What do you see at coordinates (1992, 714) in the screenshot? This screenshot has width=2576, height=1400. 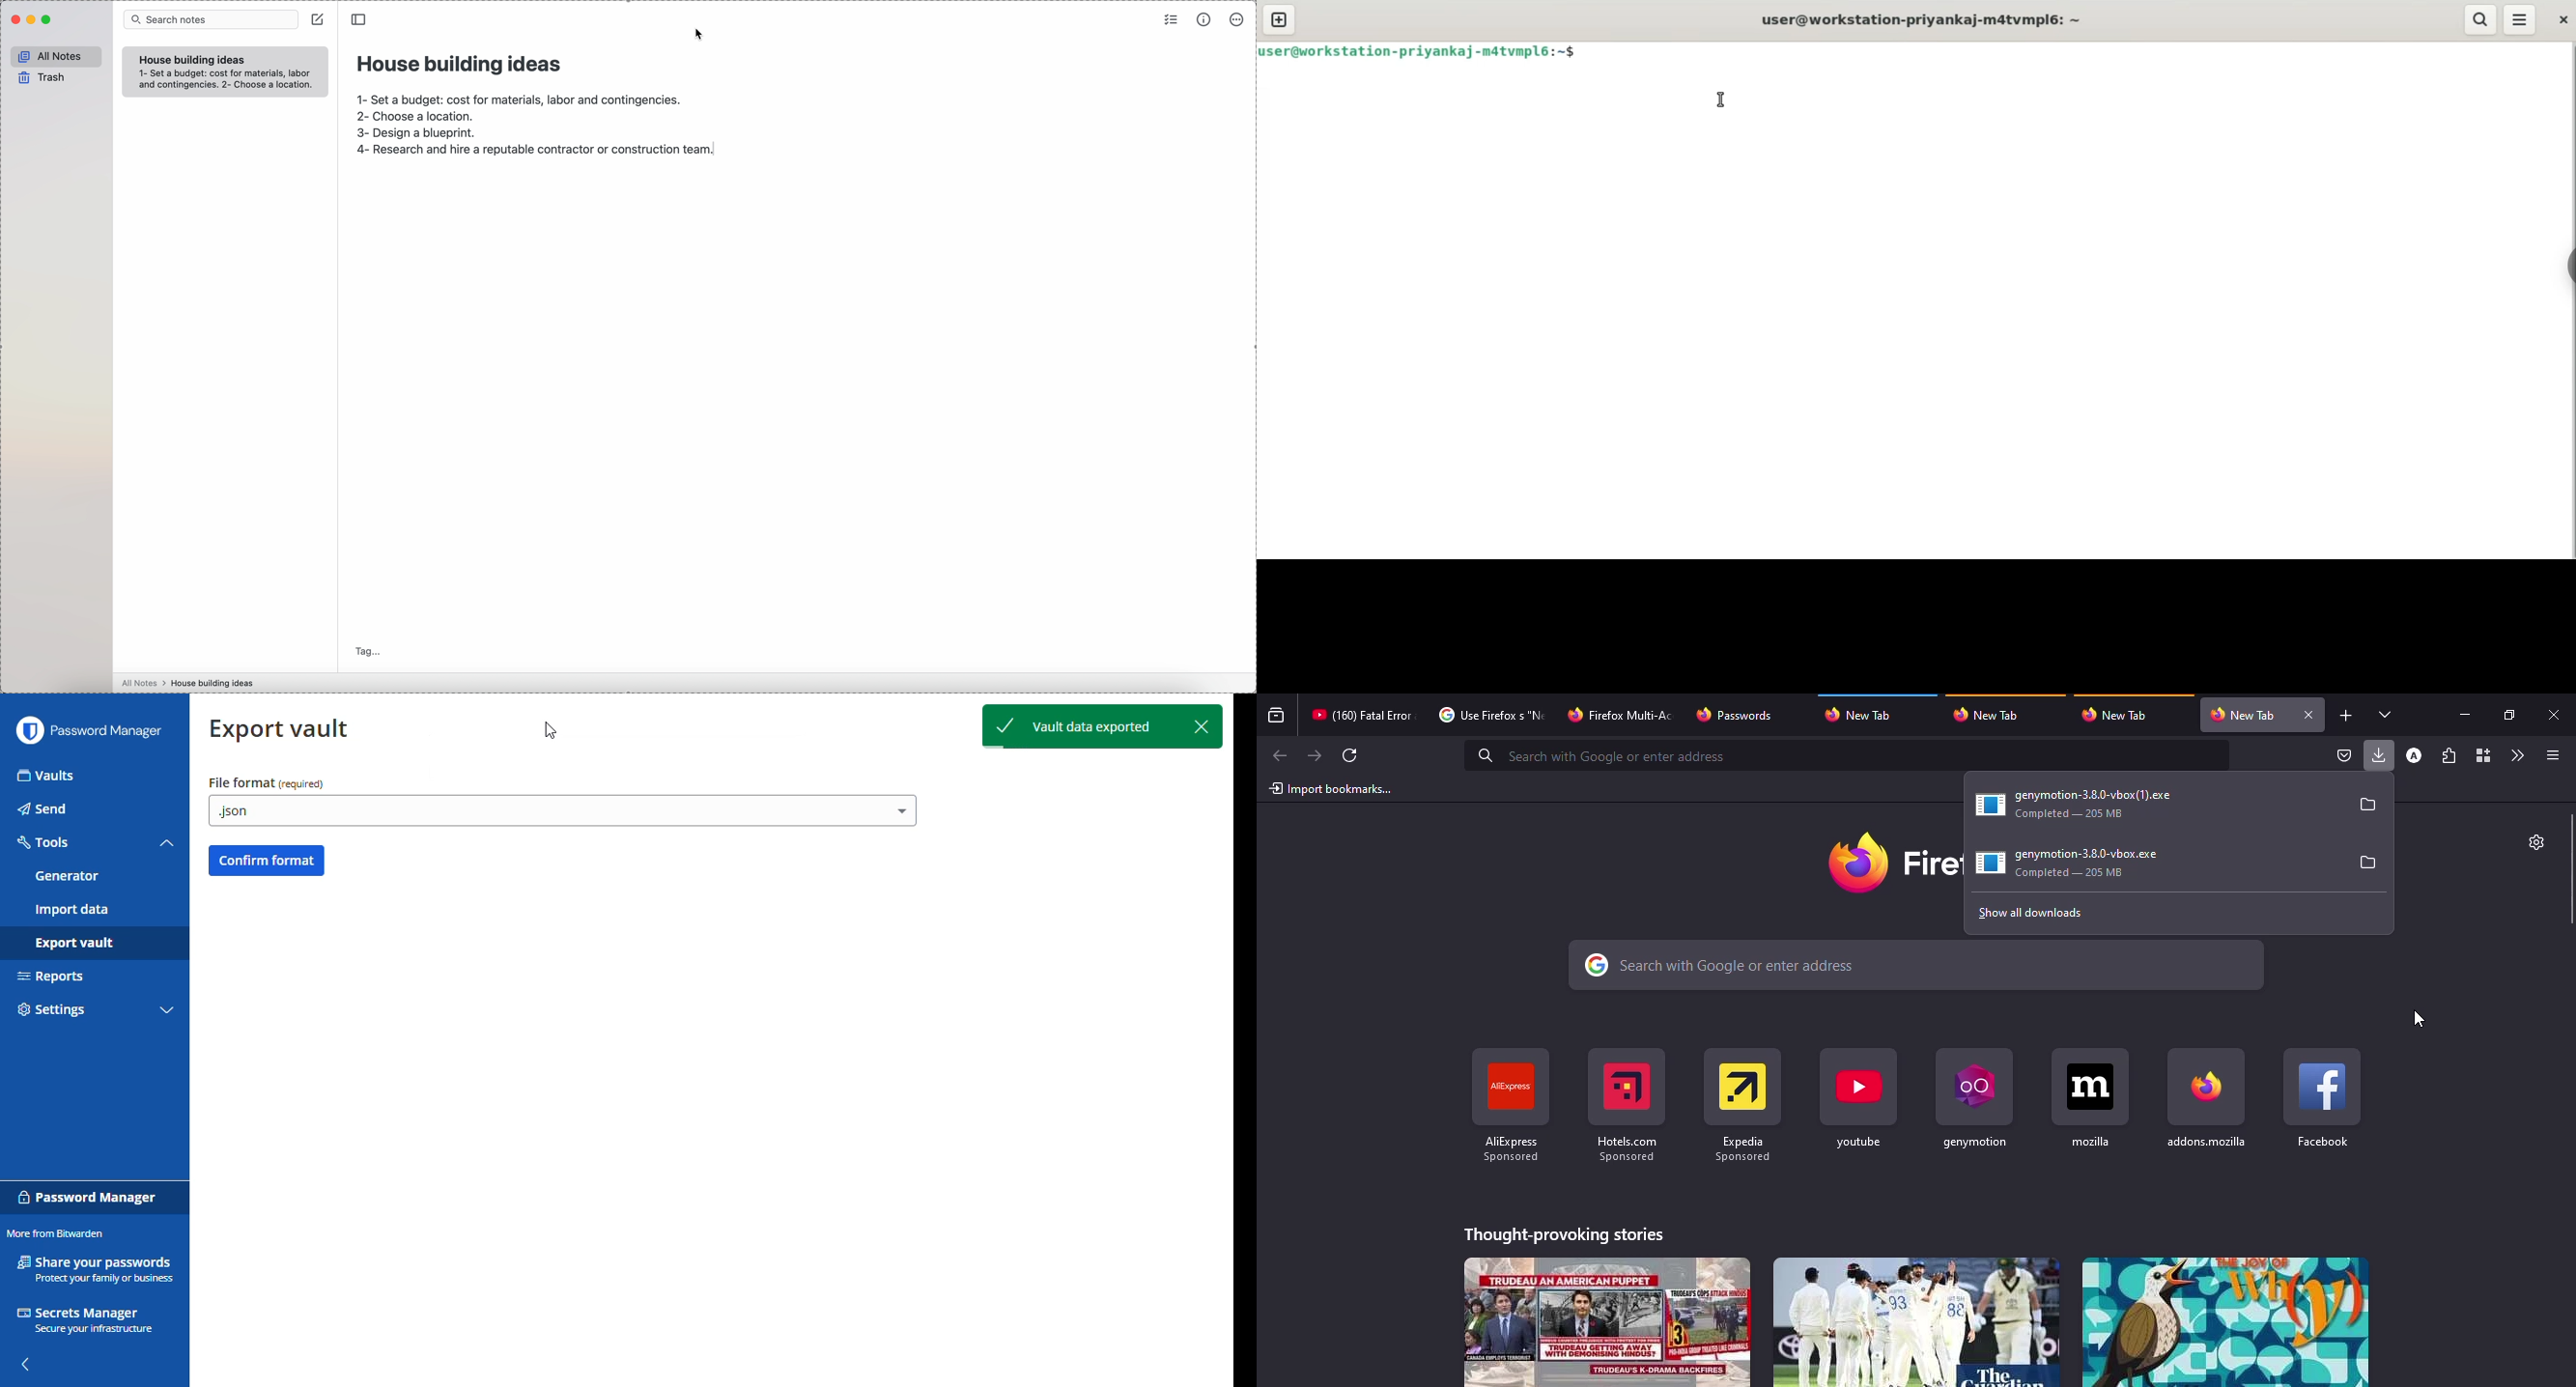 I see `tab` at bounding box center [1992, 714].